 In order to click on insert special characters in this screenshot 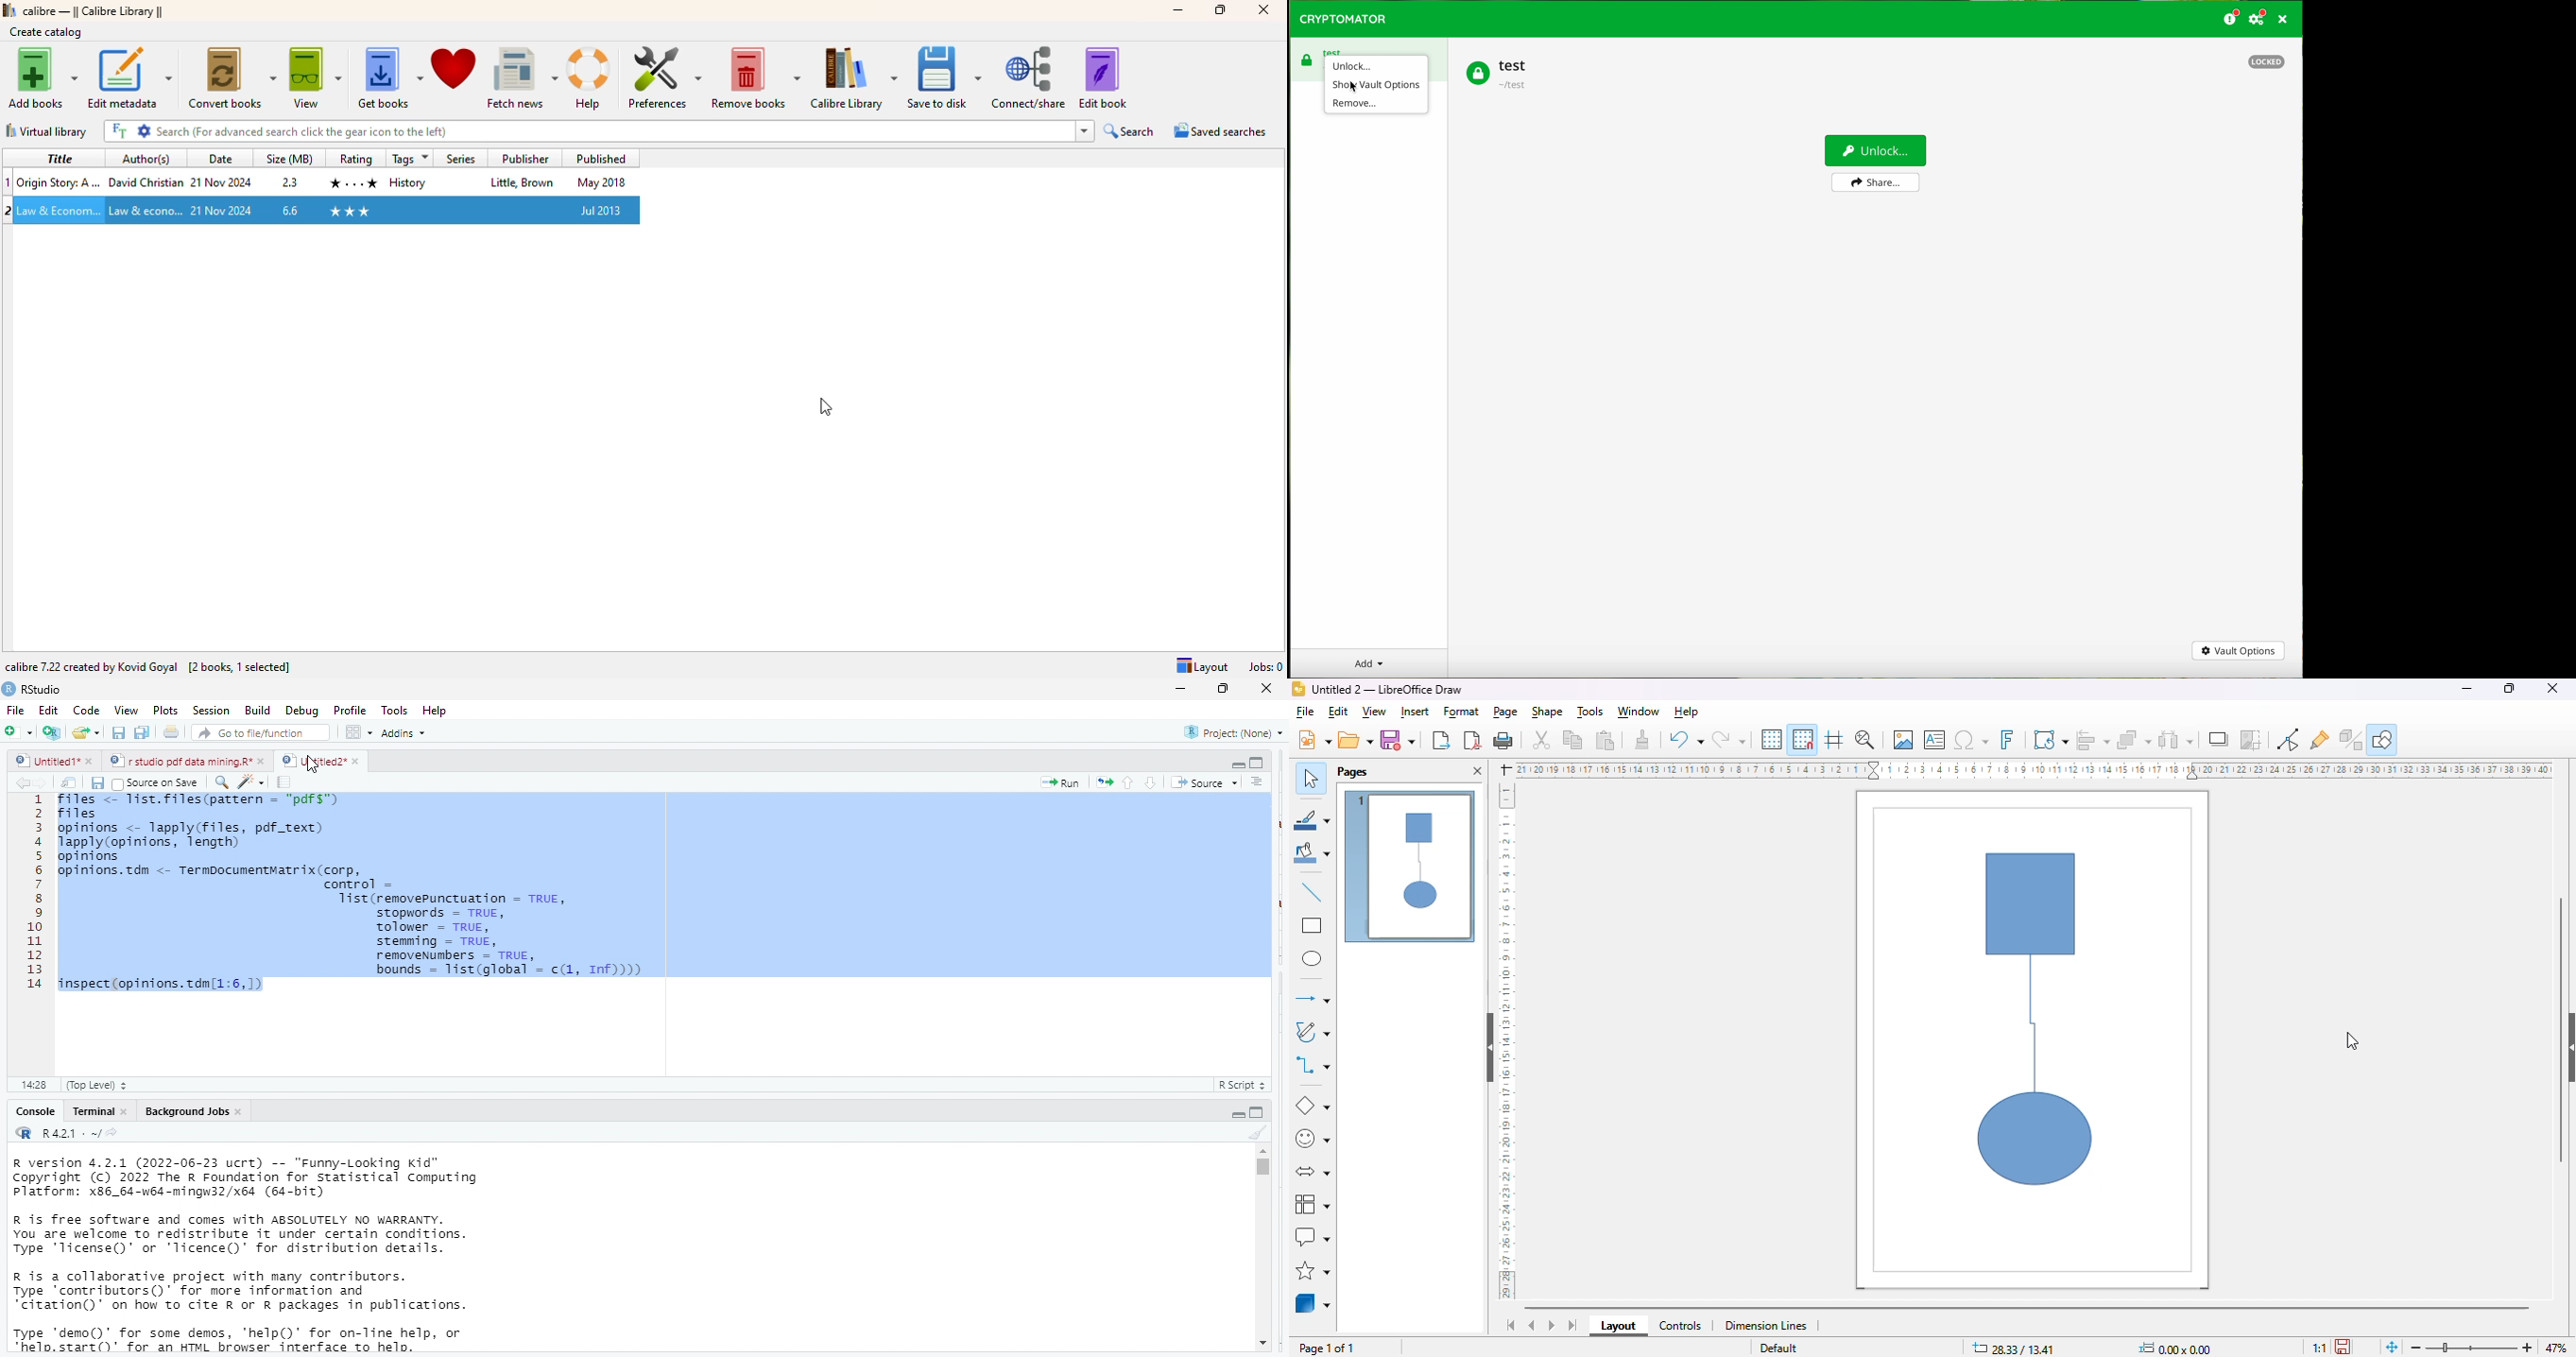, I will do `click(1971, 740)`.